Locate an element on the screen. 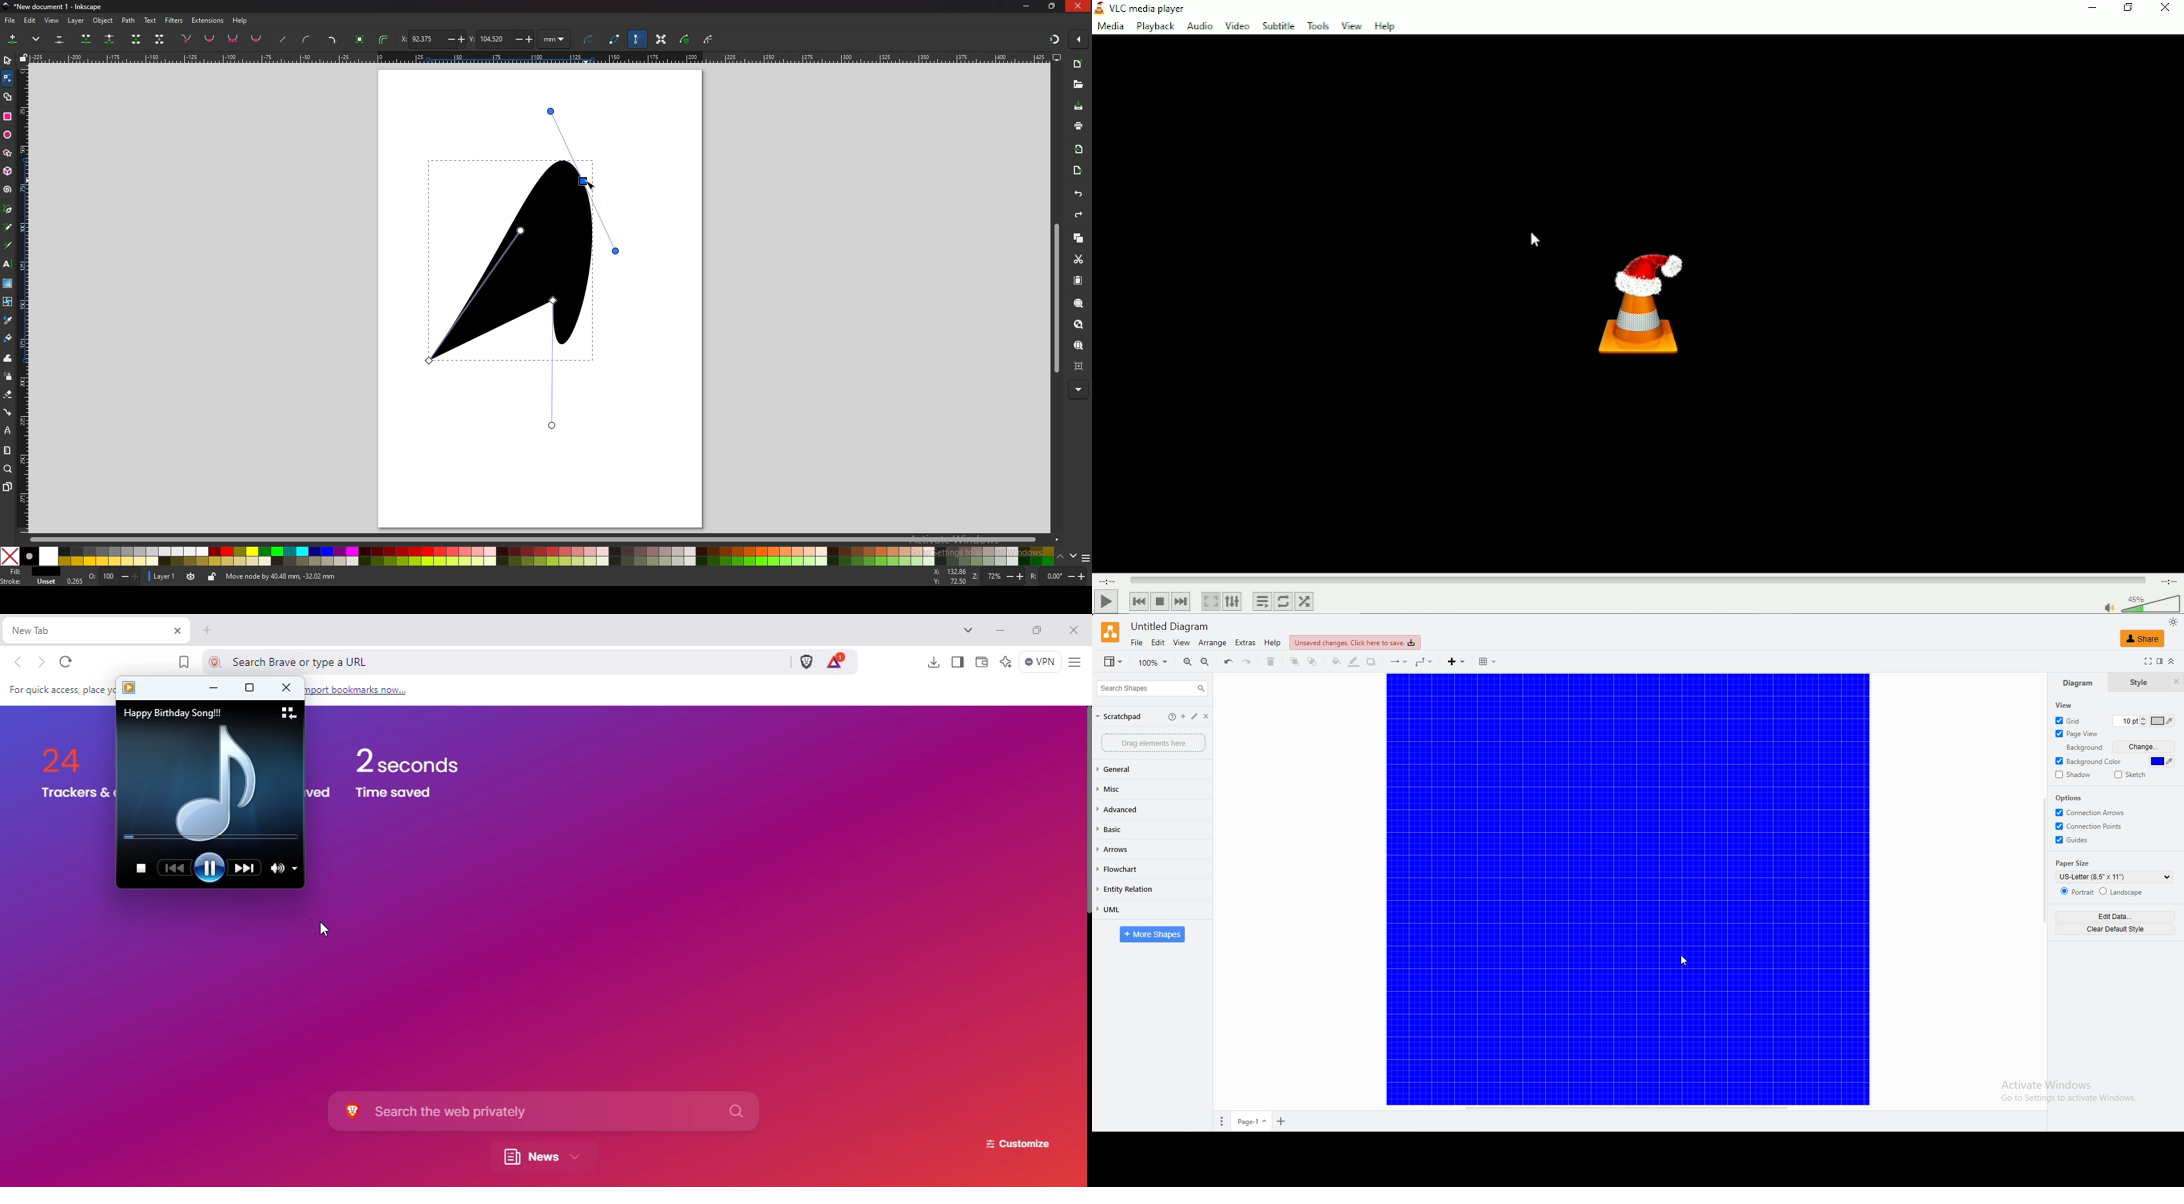  add page is located at coordinates (1284, 1123).